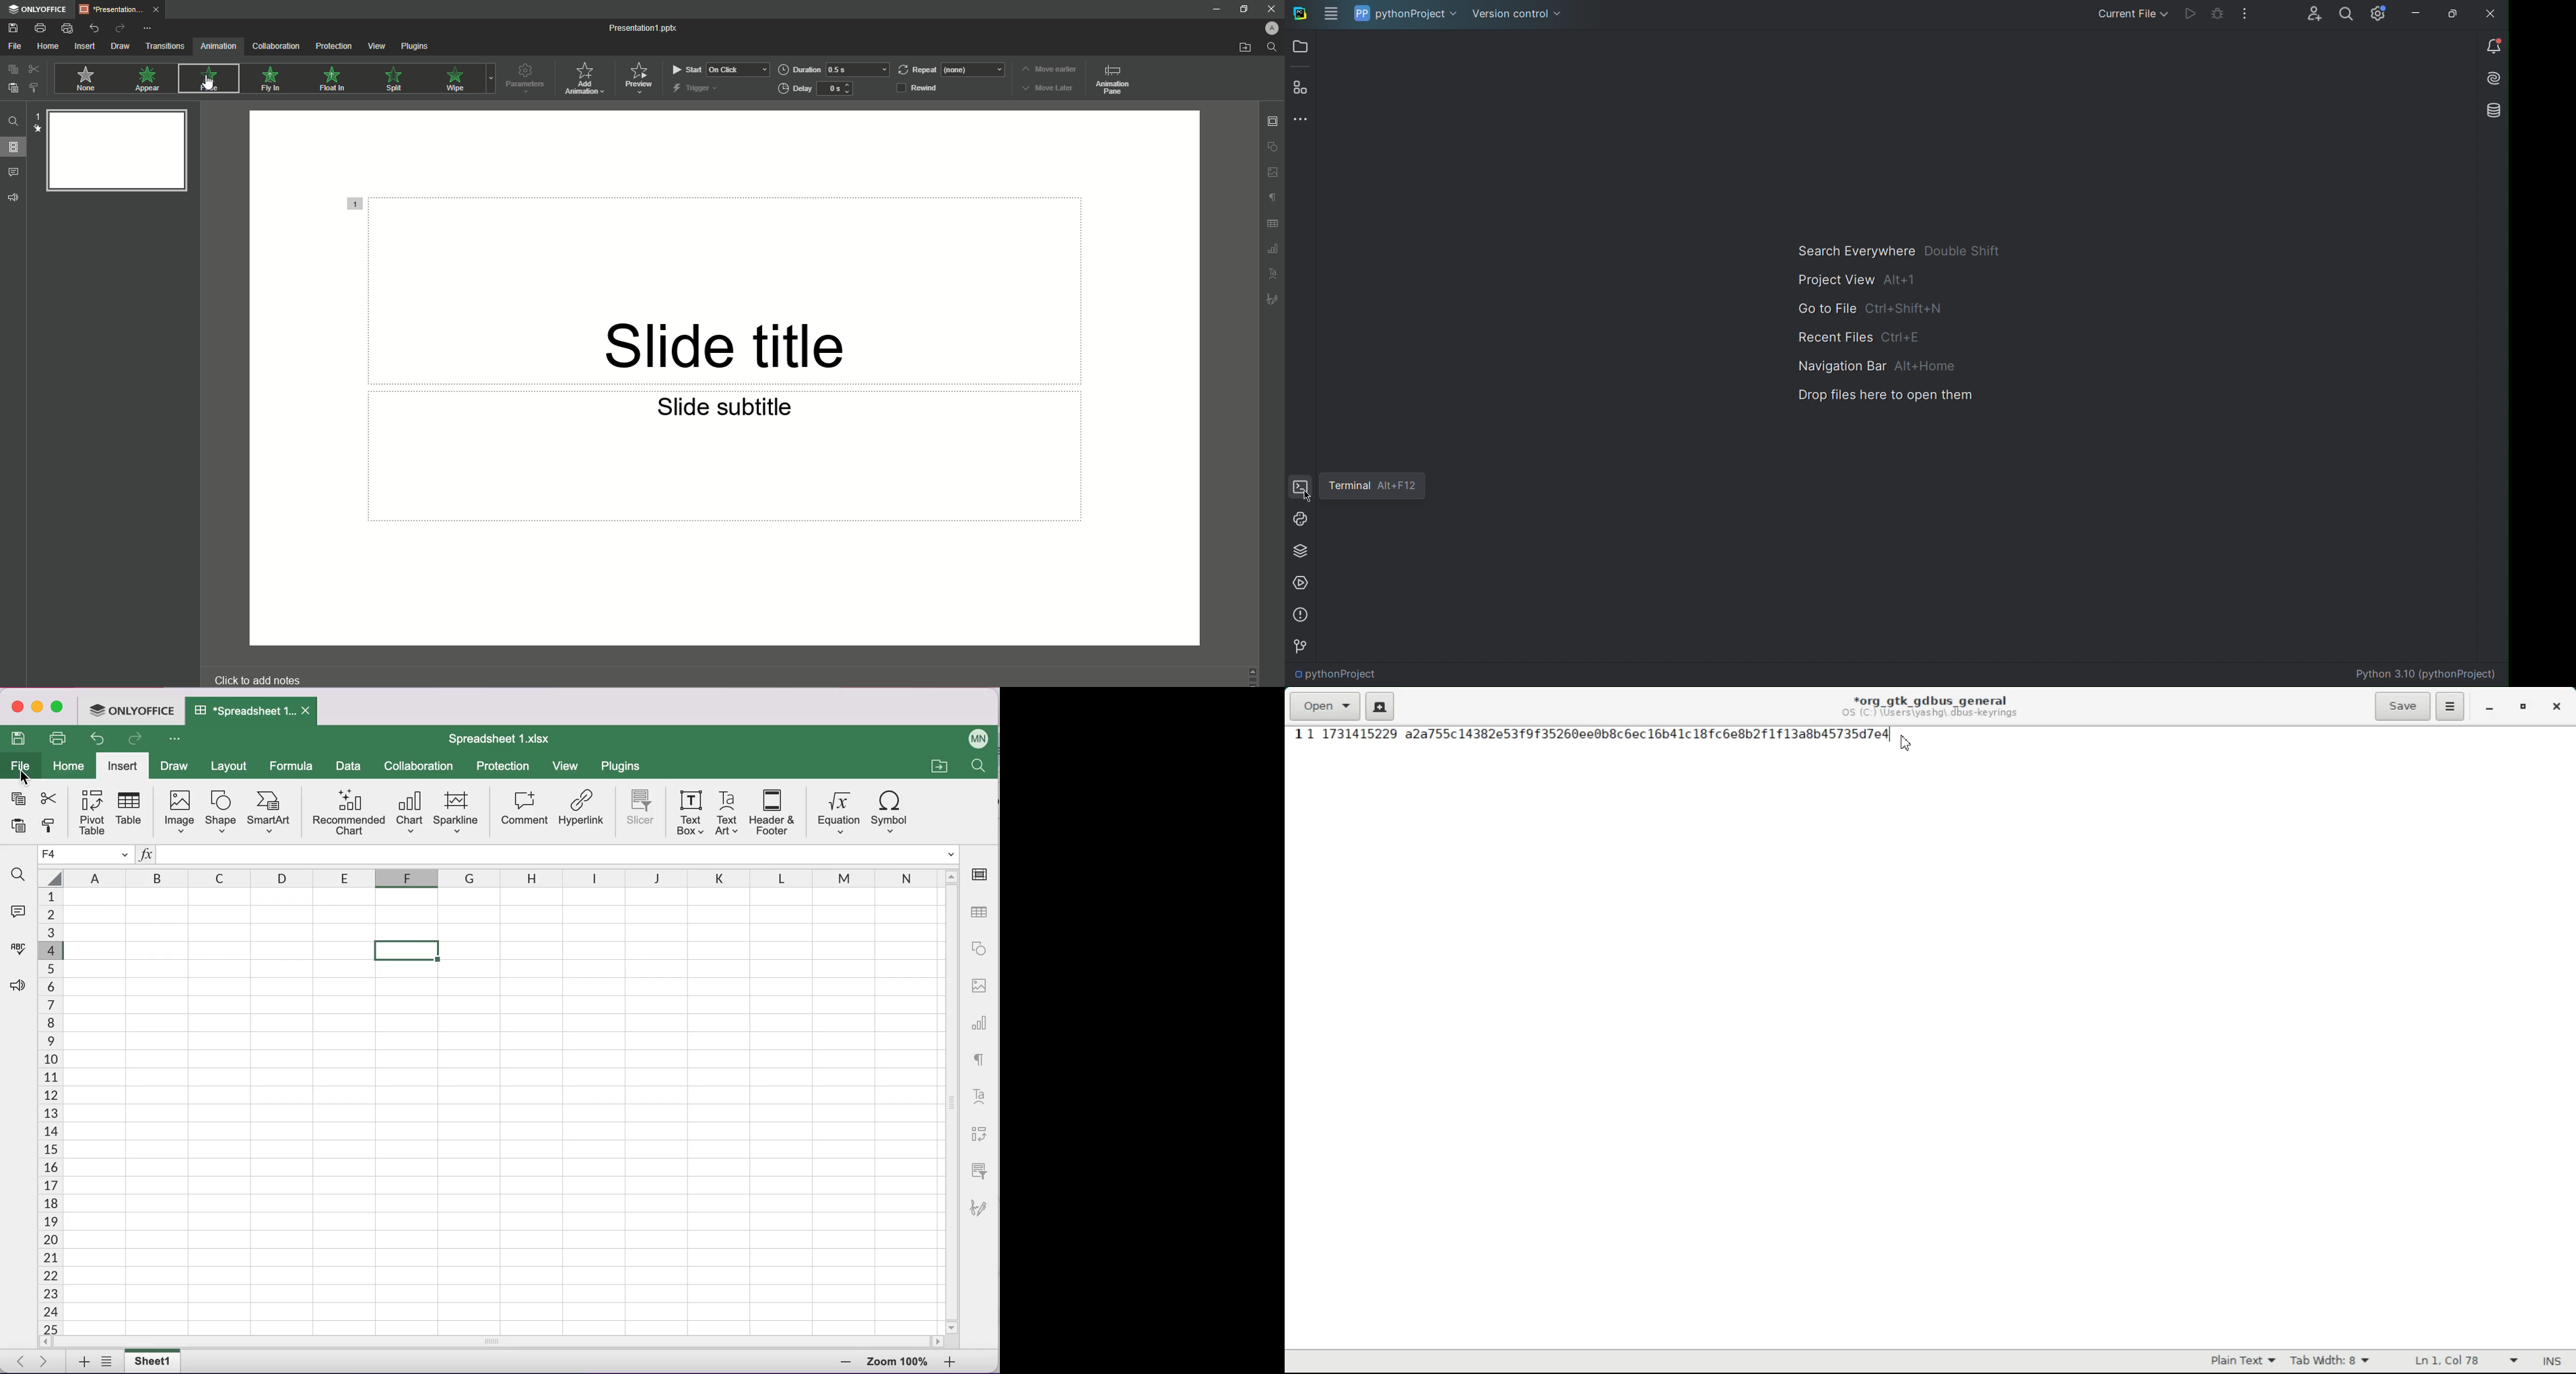 The width and height of the screenshot is (2576, 1400). I want to click on Unnamed Icons, so click(1273, 224).